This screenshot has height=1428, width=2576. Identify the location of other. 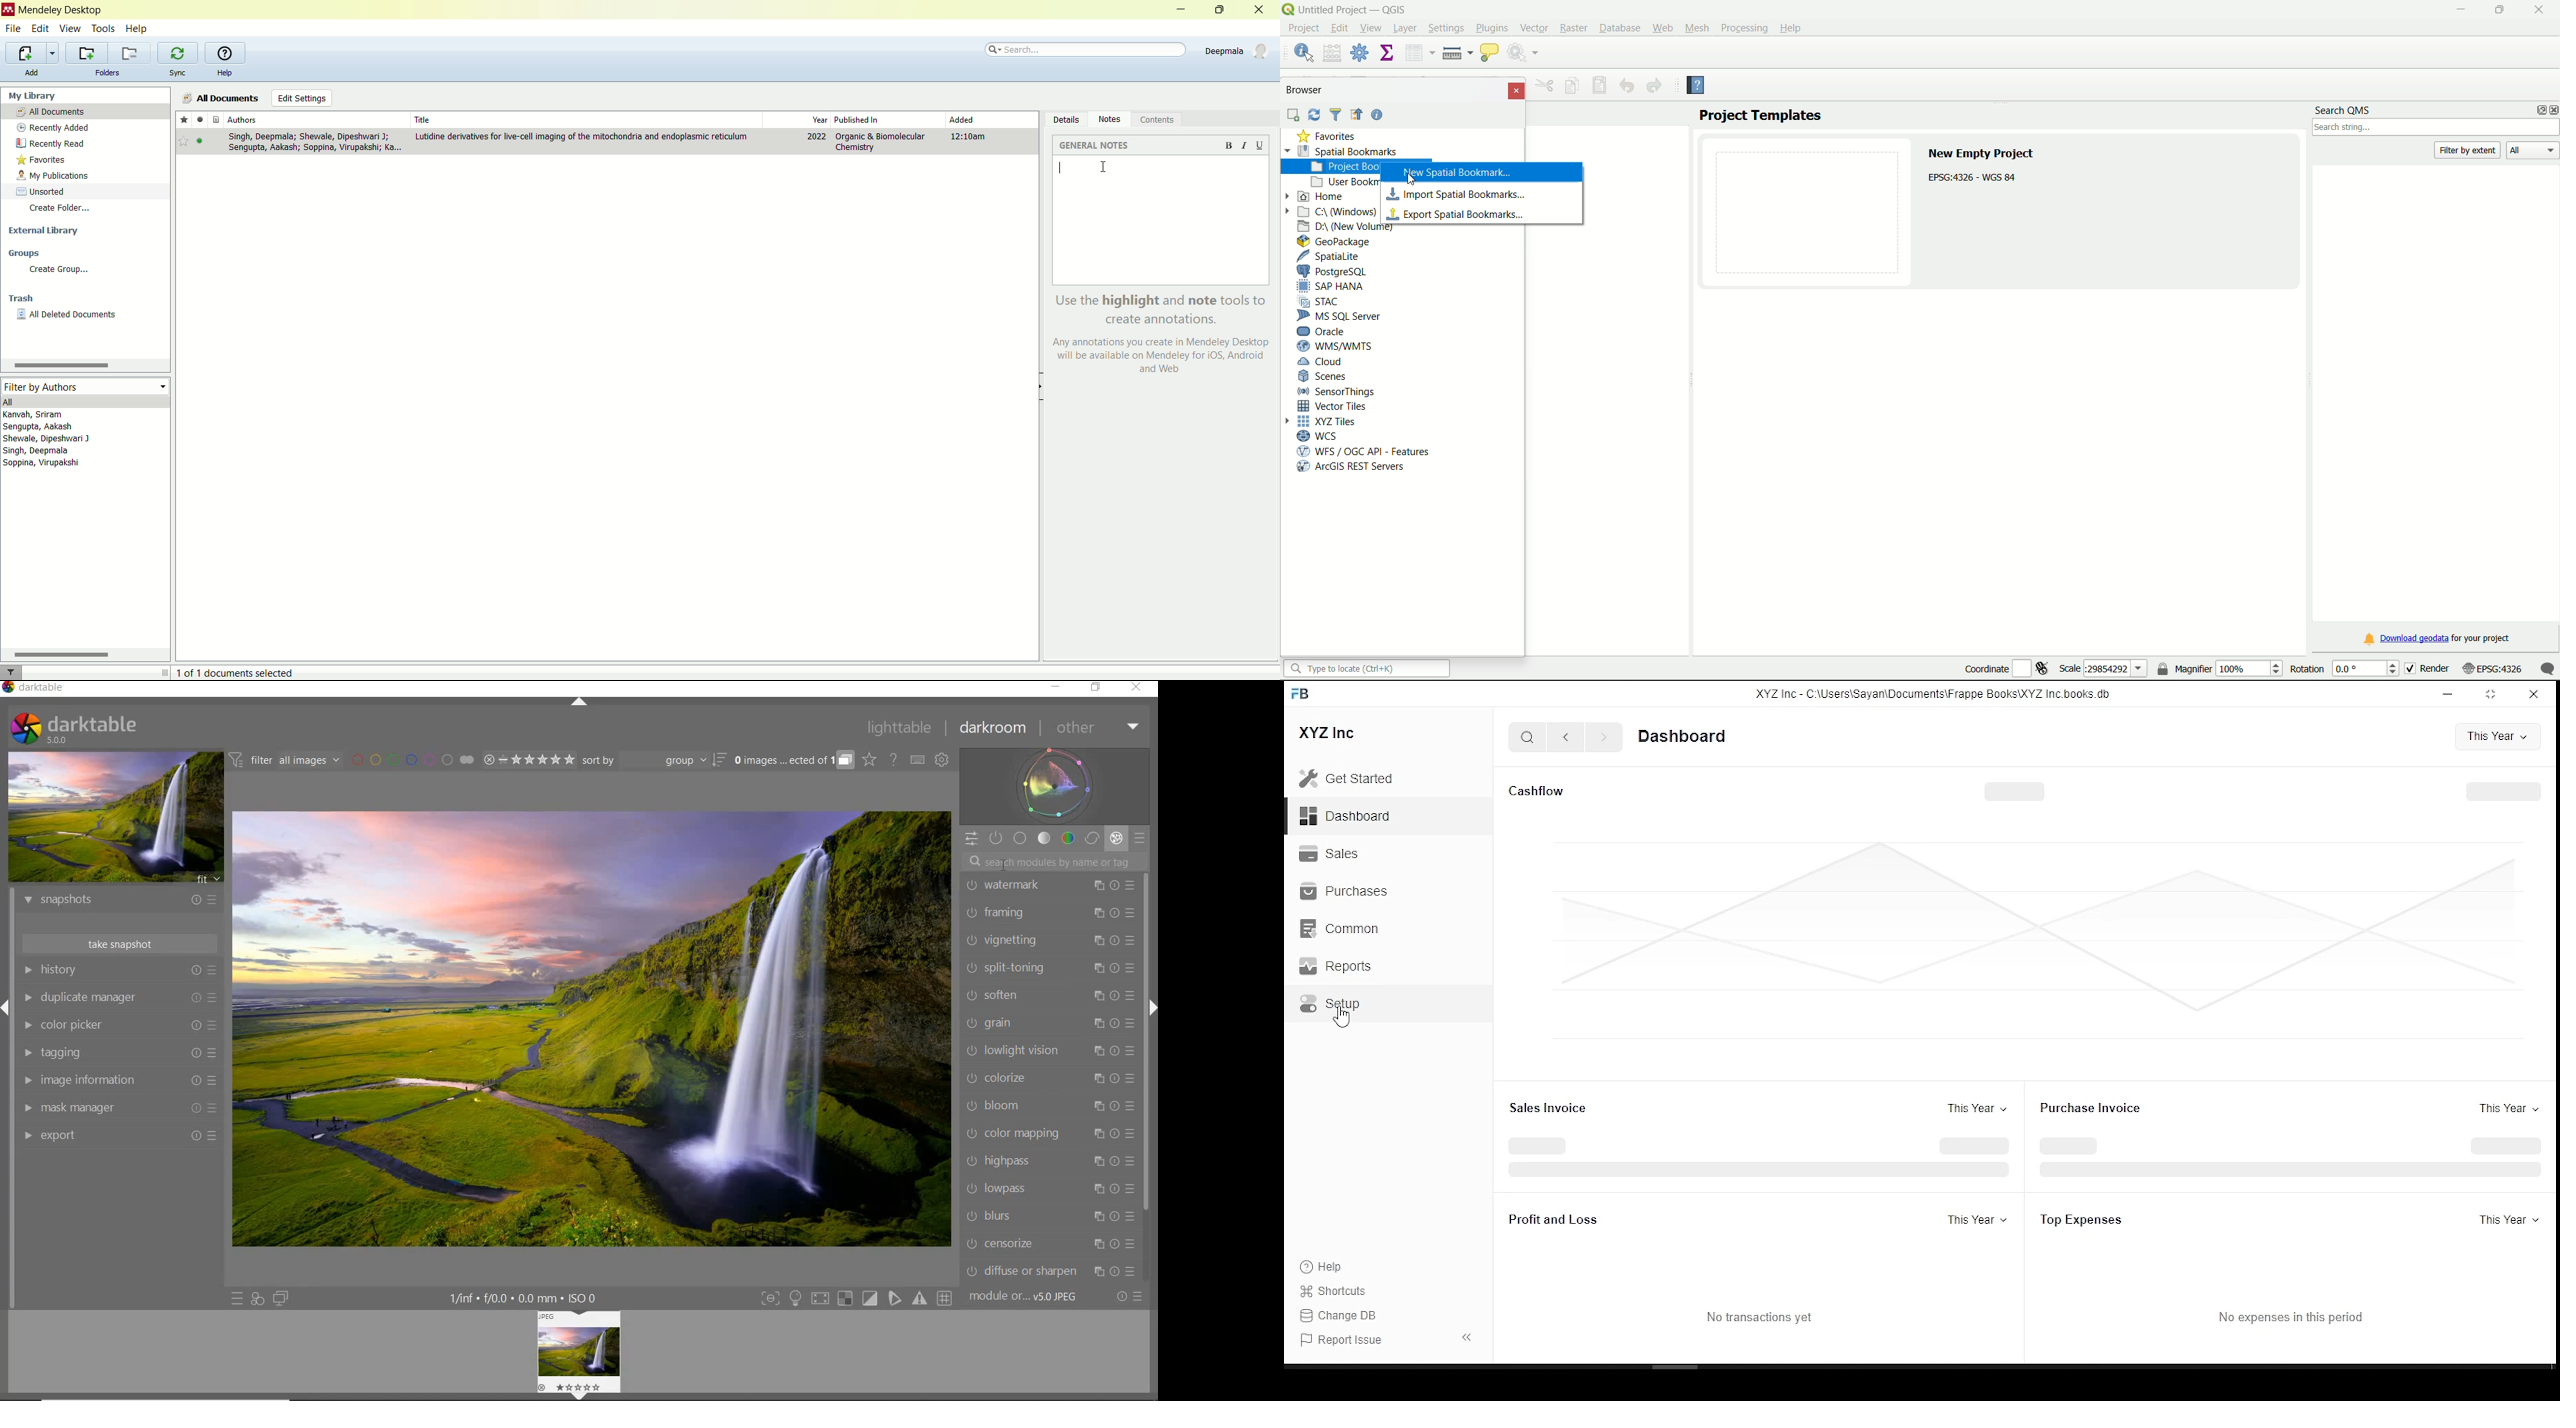
(1095, 727).